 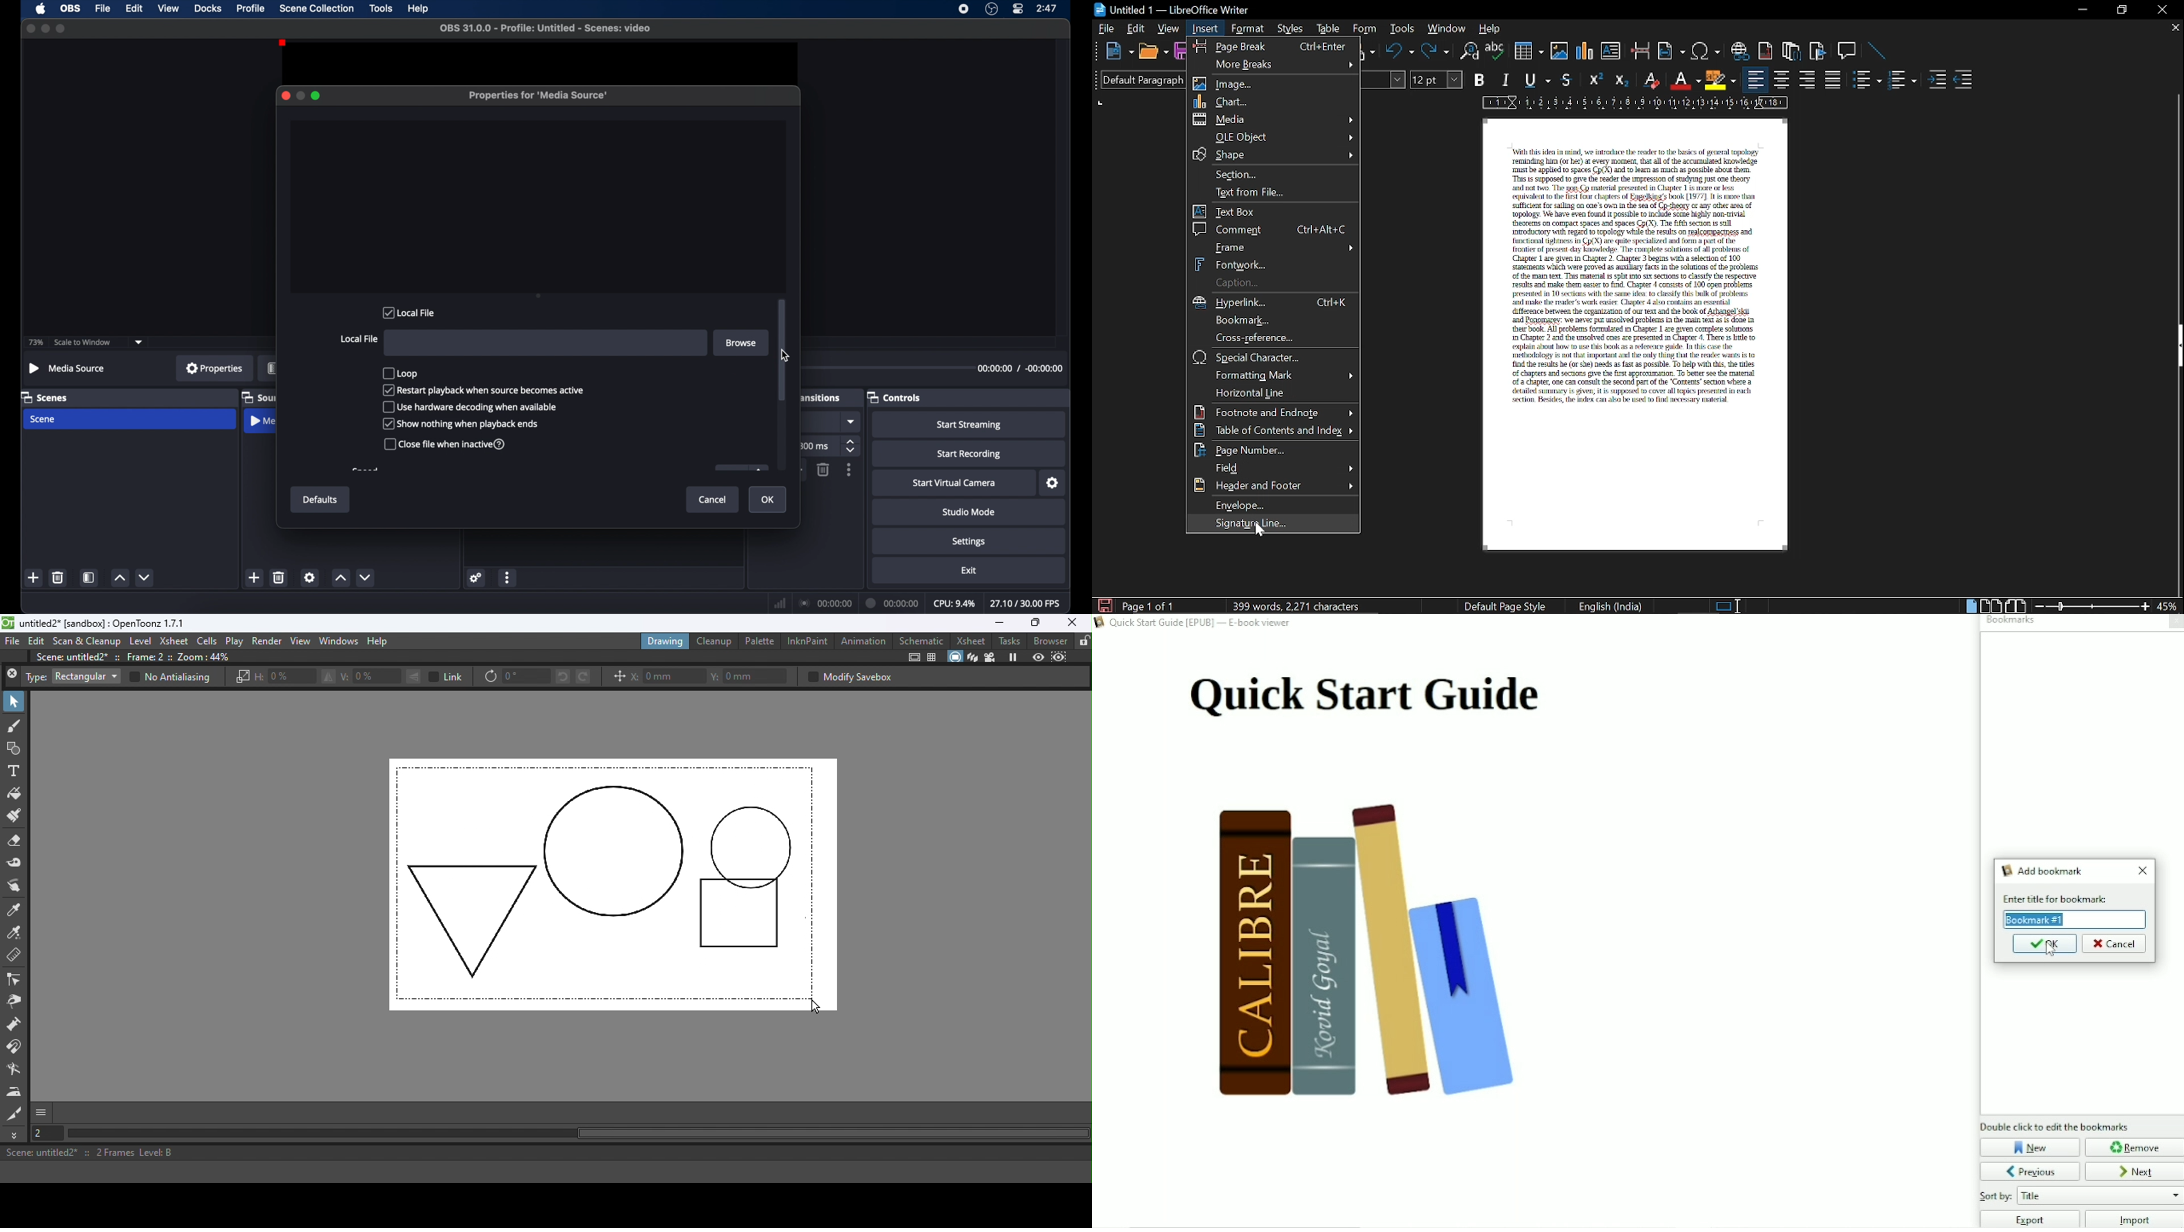 I want to click on tools, so click(x=382, y=9).